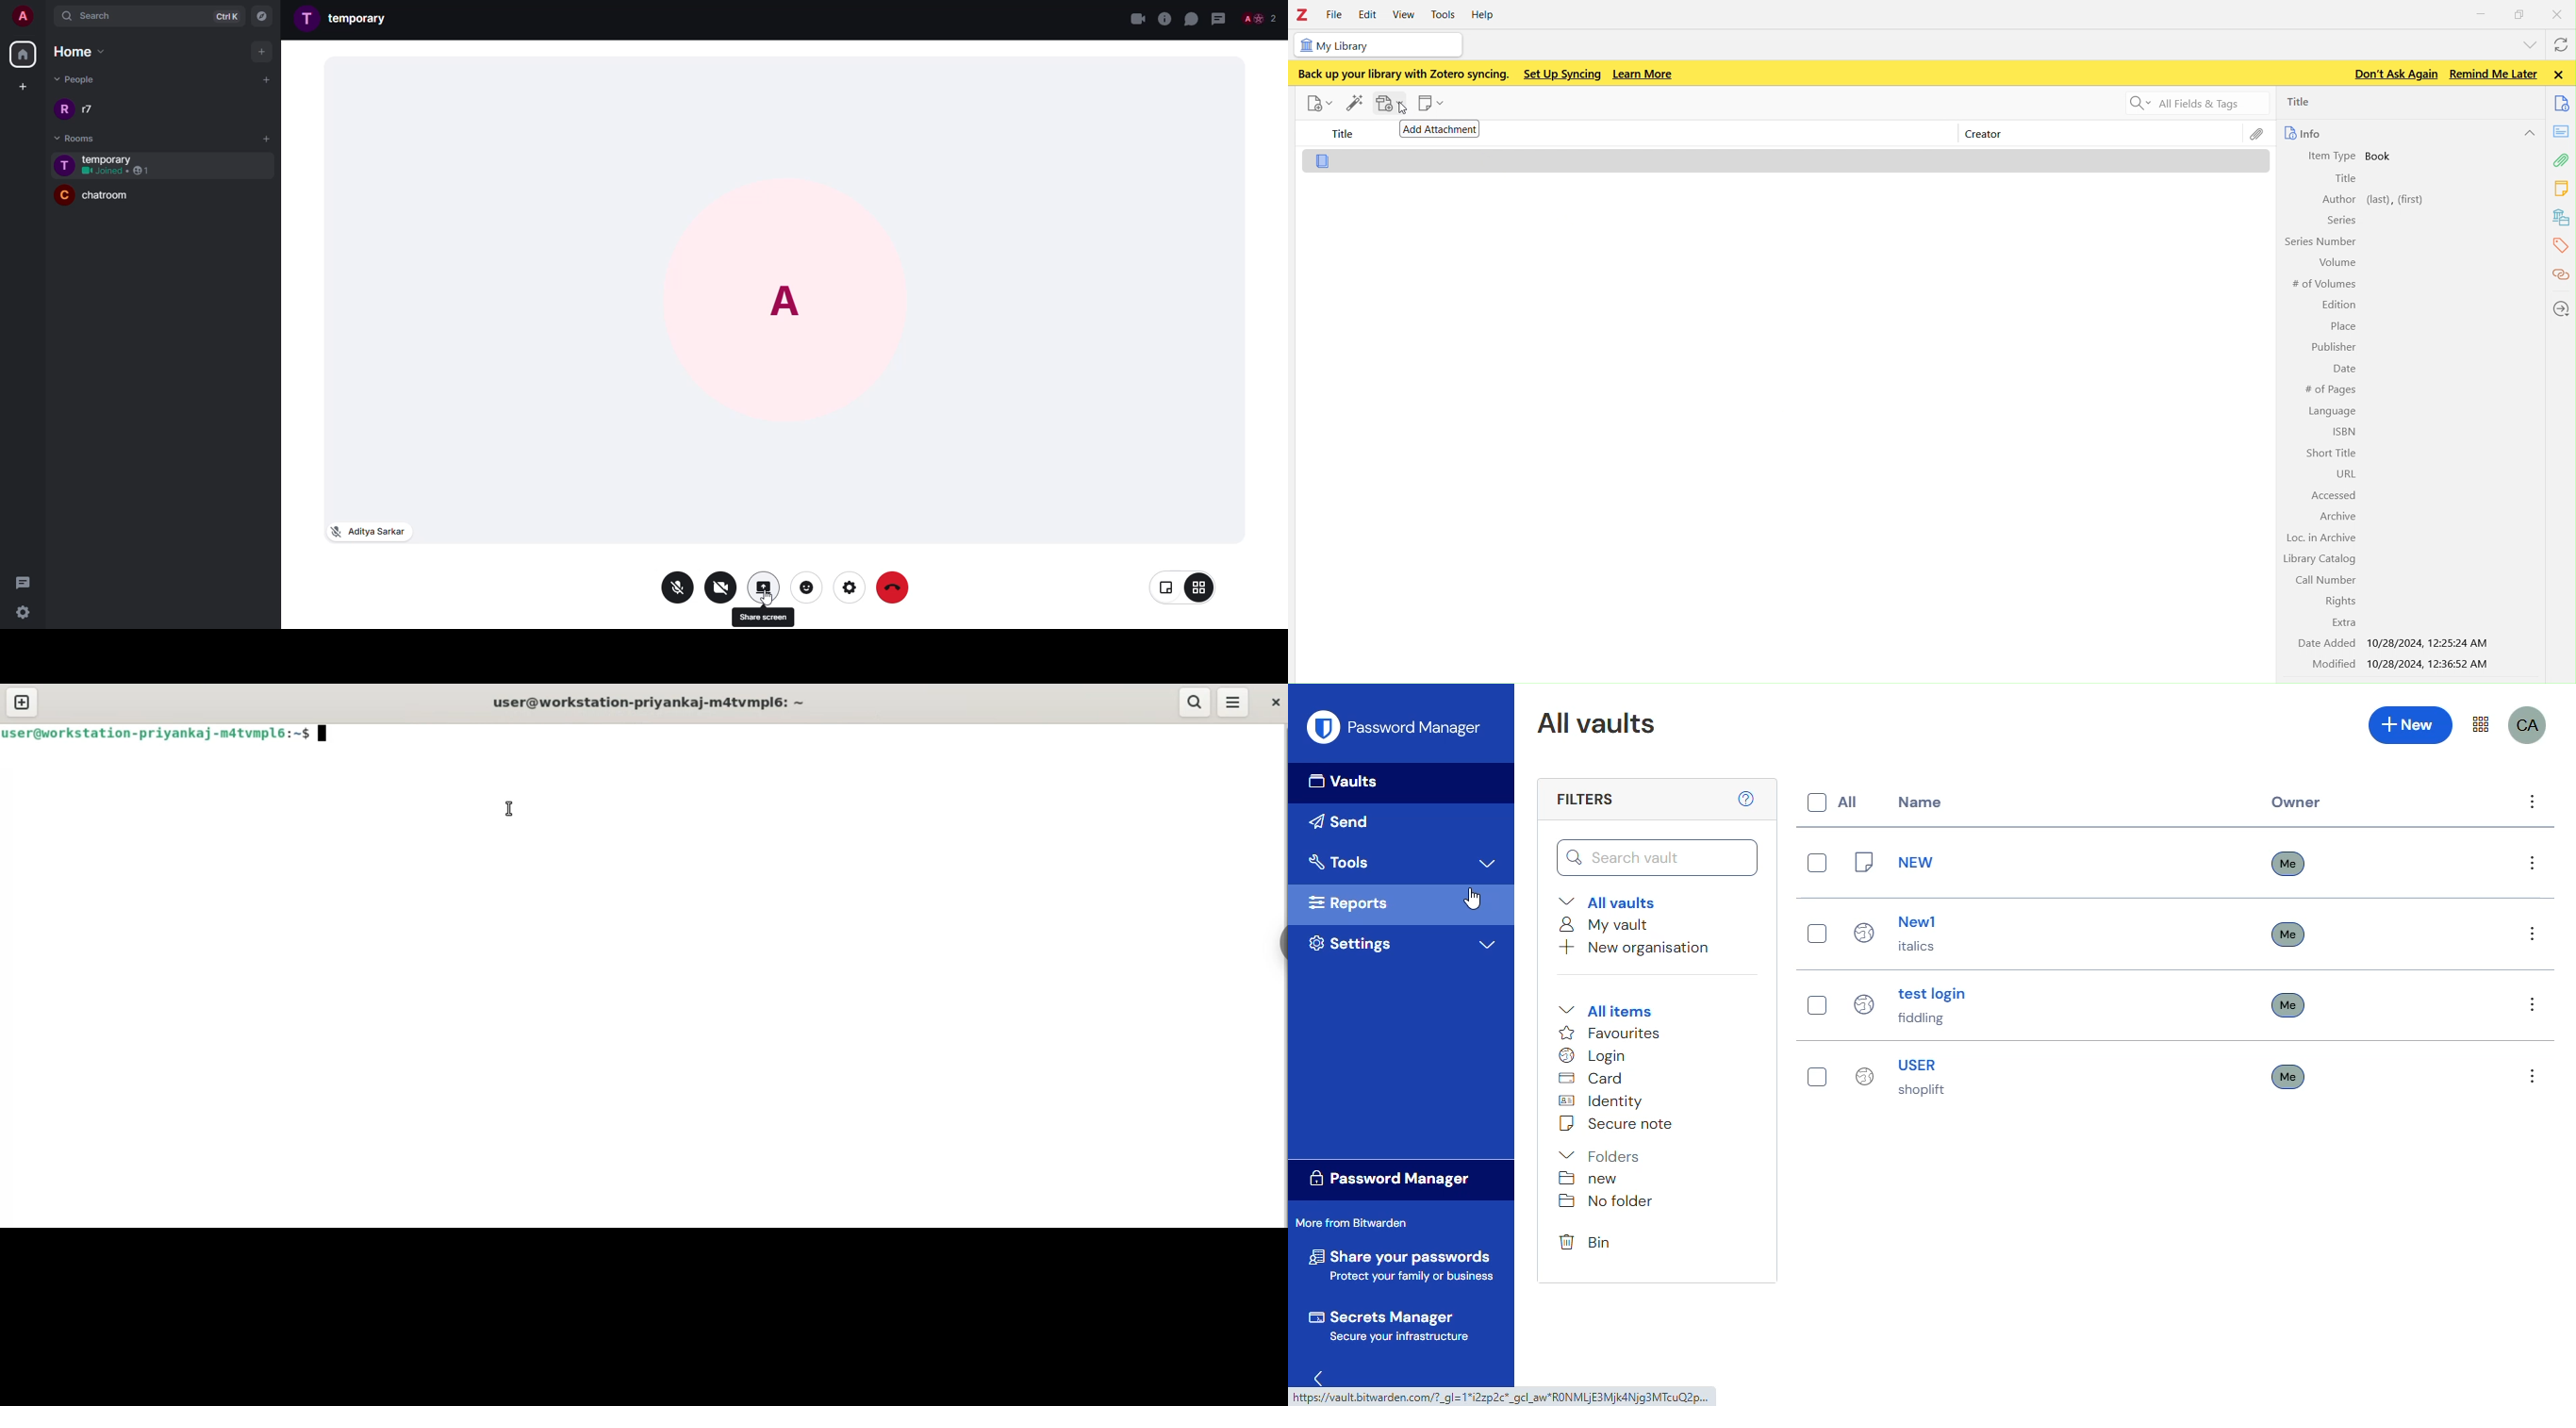  What do you see at coordinates (1390, 46) in the screenshot?
I see `my library` at bounding box center [1390, 46].